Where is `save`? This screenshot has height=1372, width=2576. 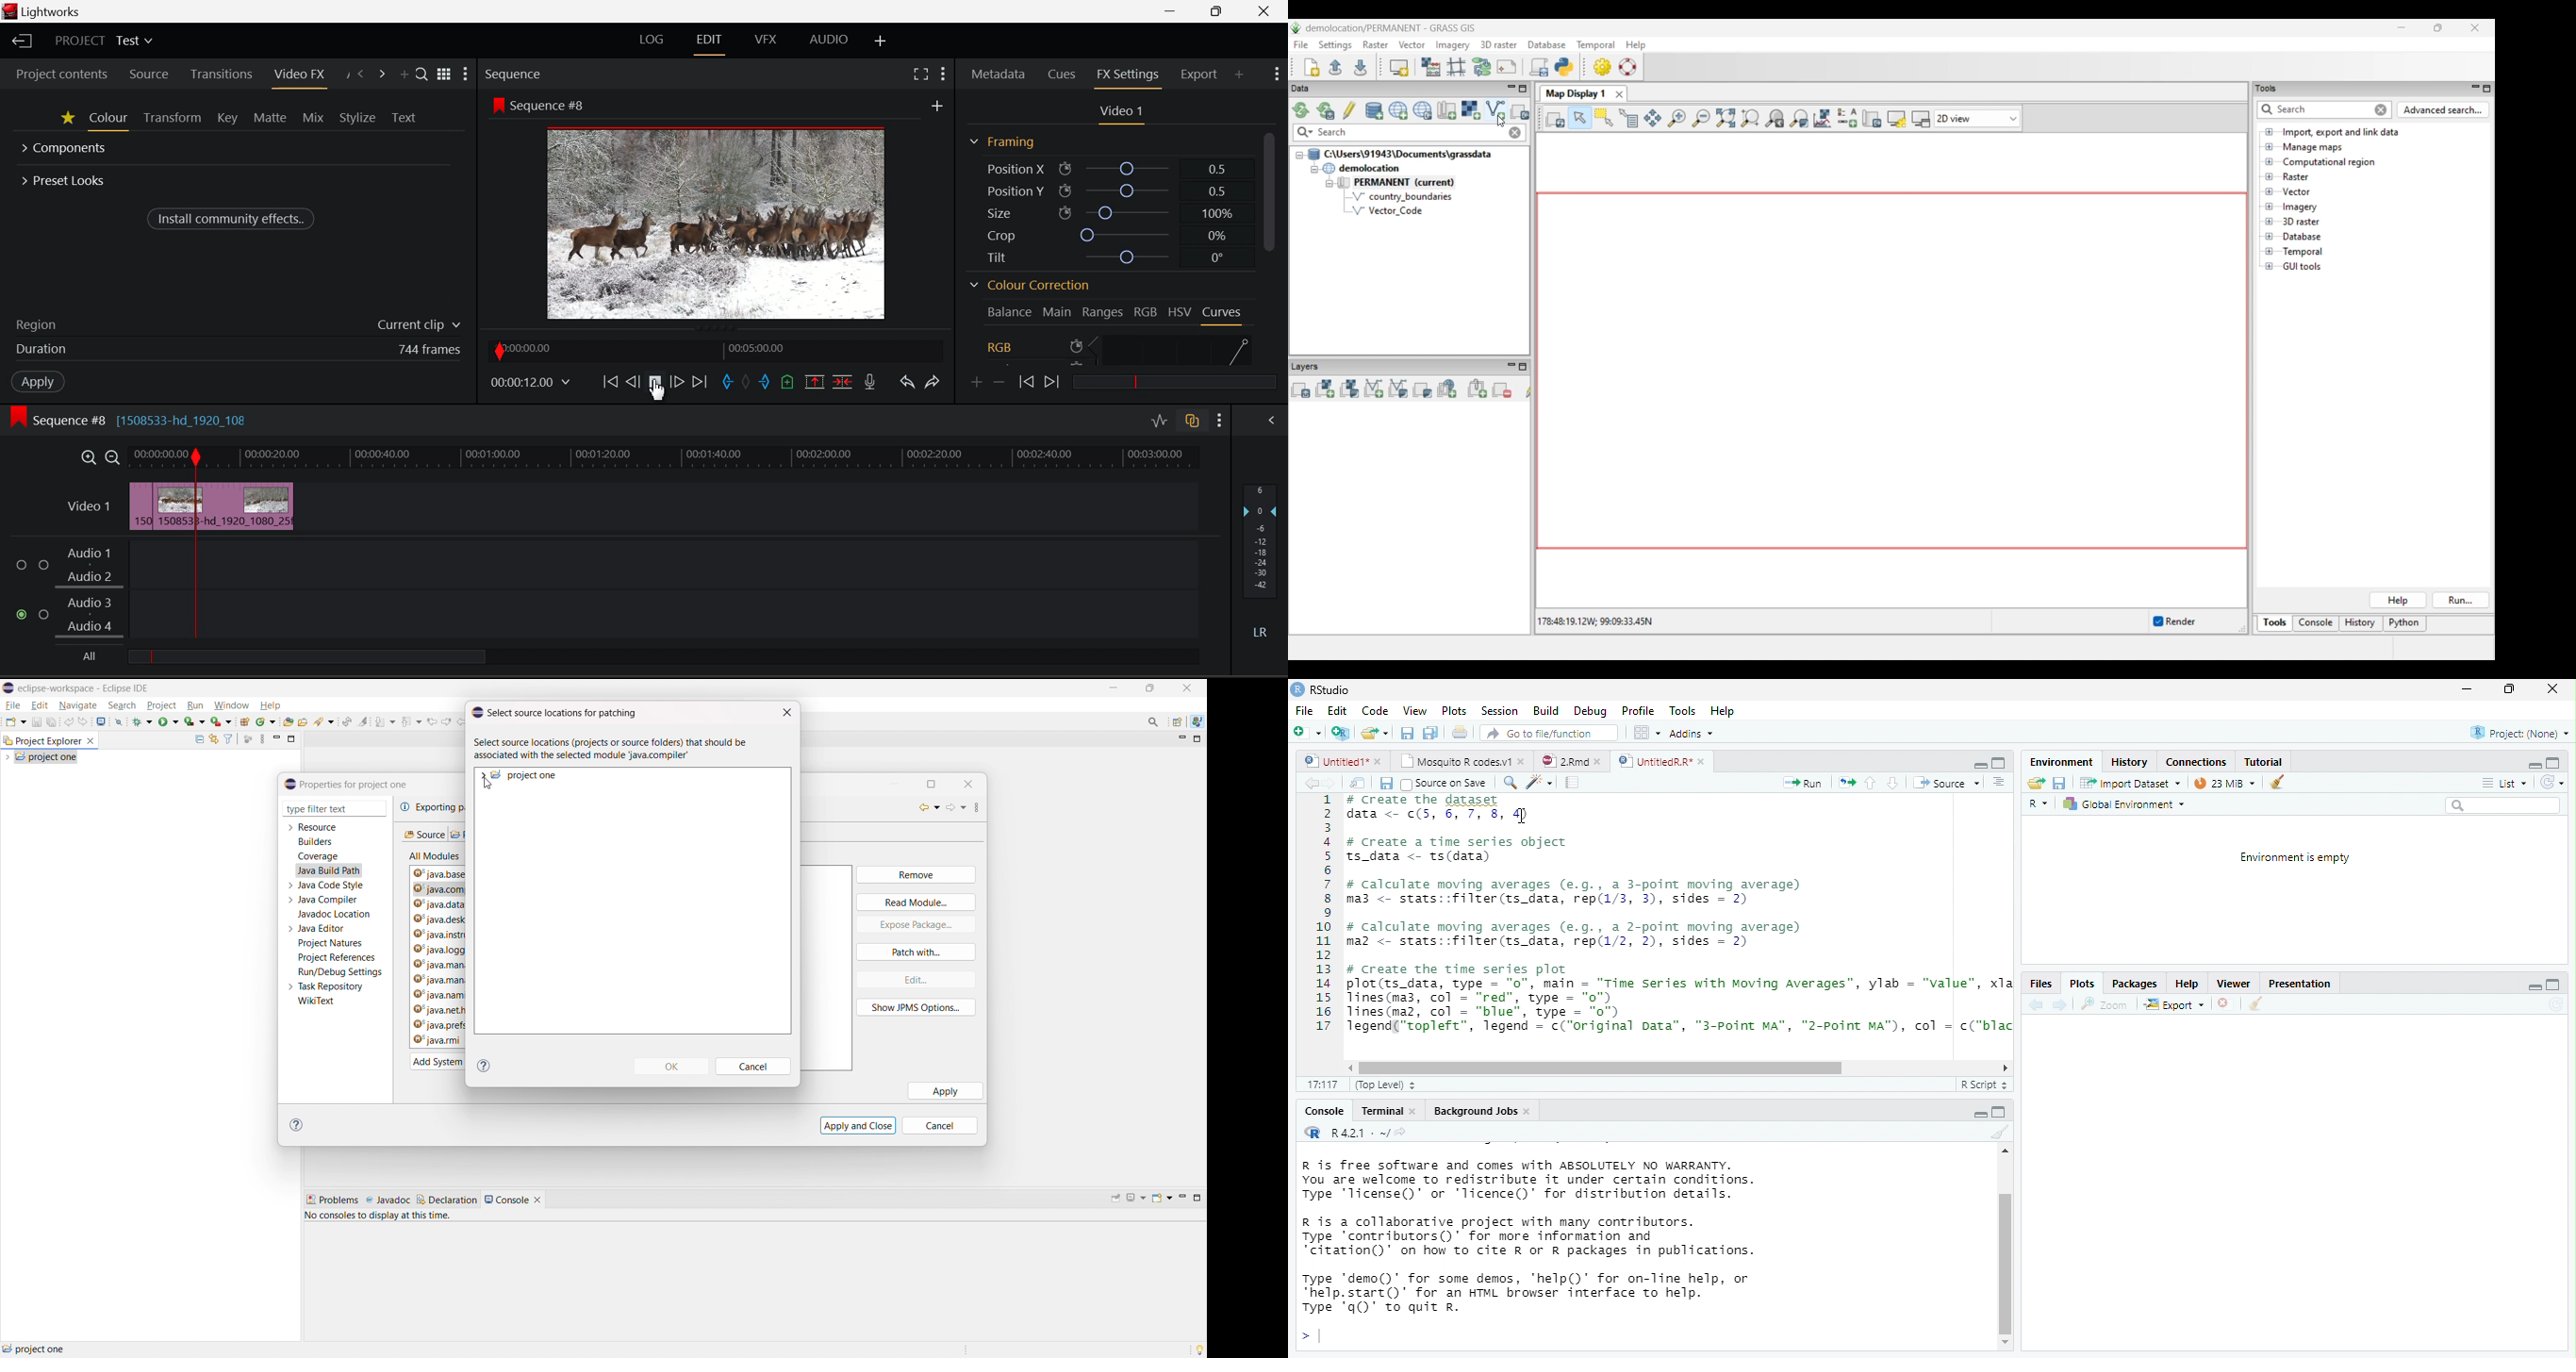 save is located at coordinates (1385, 784).